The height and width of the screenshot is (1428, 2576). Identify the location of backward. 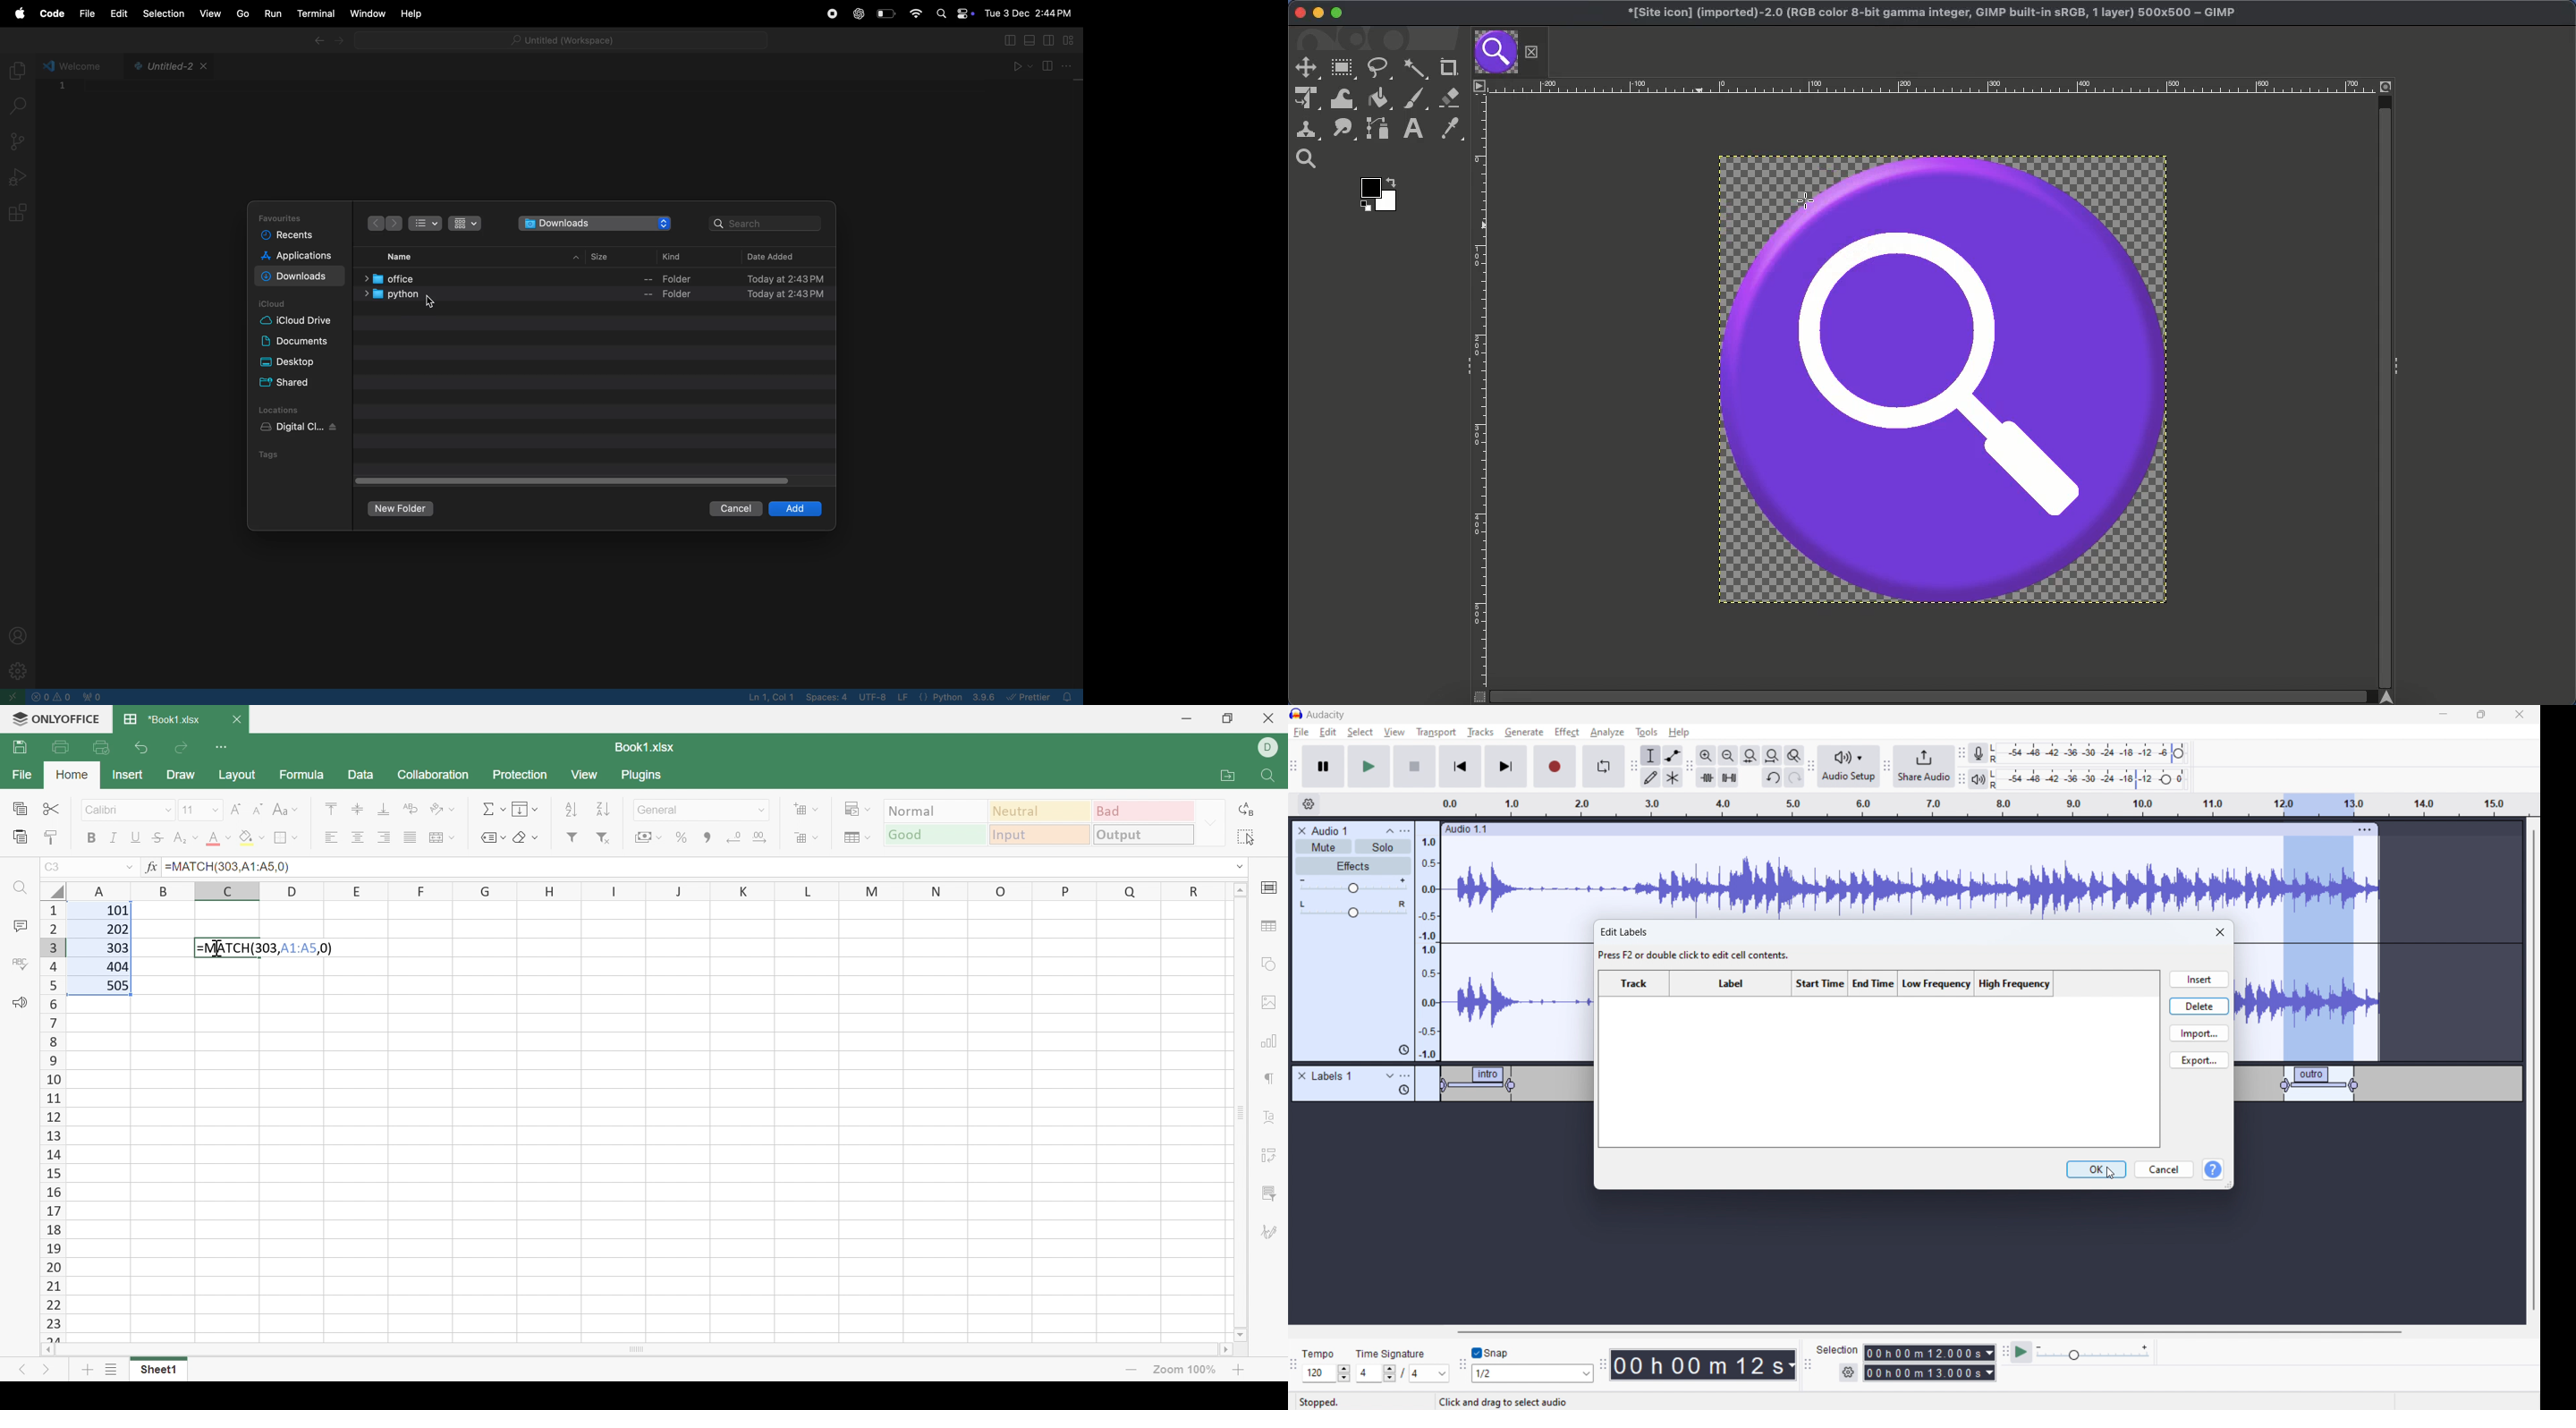
(319, 41).